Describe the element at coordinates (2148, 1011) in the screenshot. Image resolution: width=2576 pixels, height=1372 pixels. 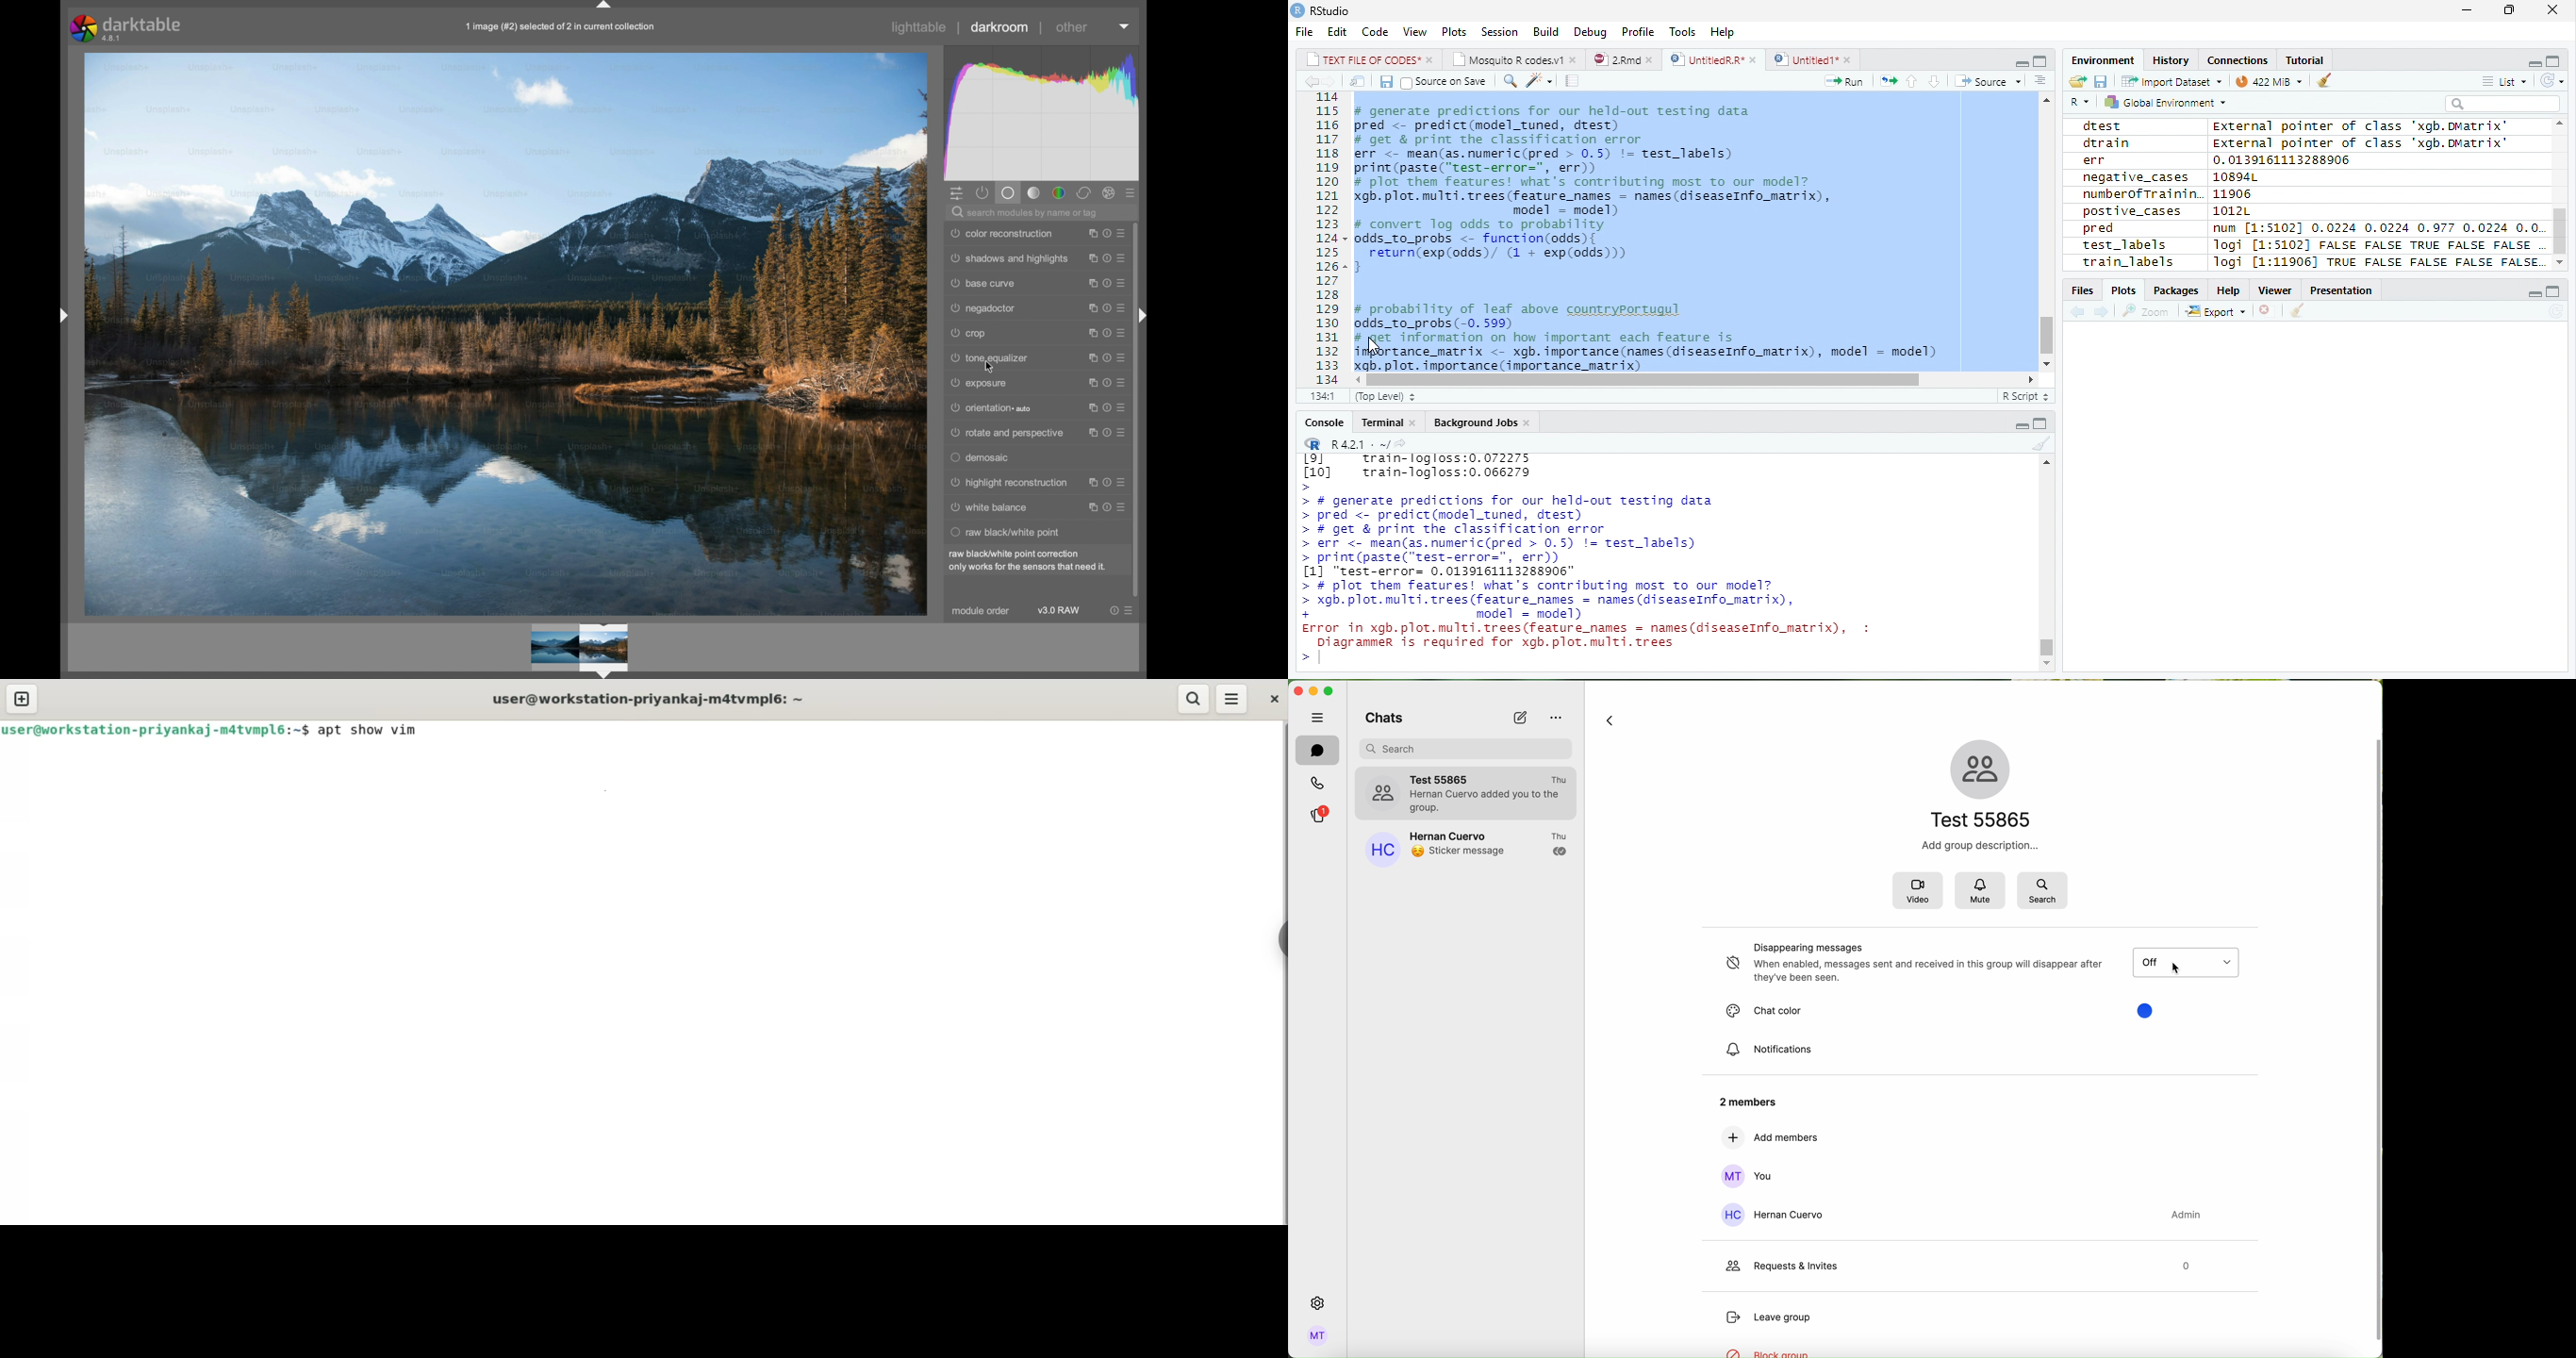
I see `chat color option` at that location.